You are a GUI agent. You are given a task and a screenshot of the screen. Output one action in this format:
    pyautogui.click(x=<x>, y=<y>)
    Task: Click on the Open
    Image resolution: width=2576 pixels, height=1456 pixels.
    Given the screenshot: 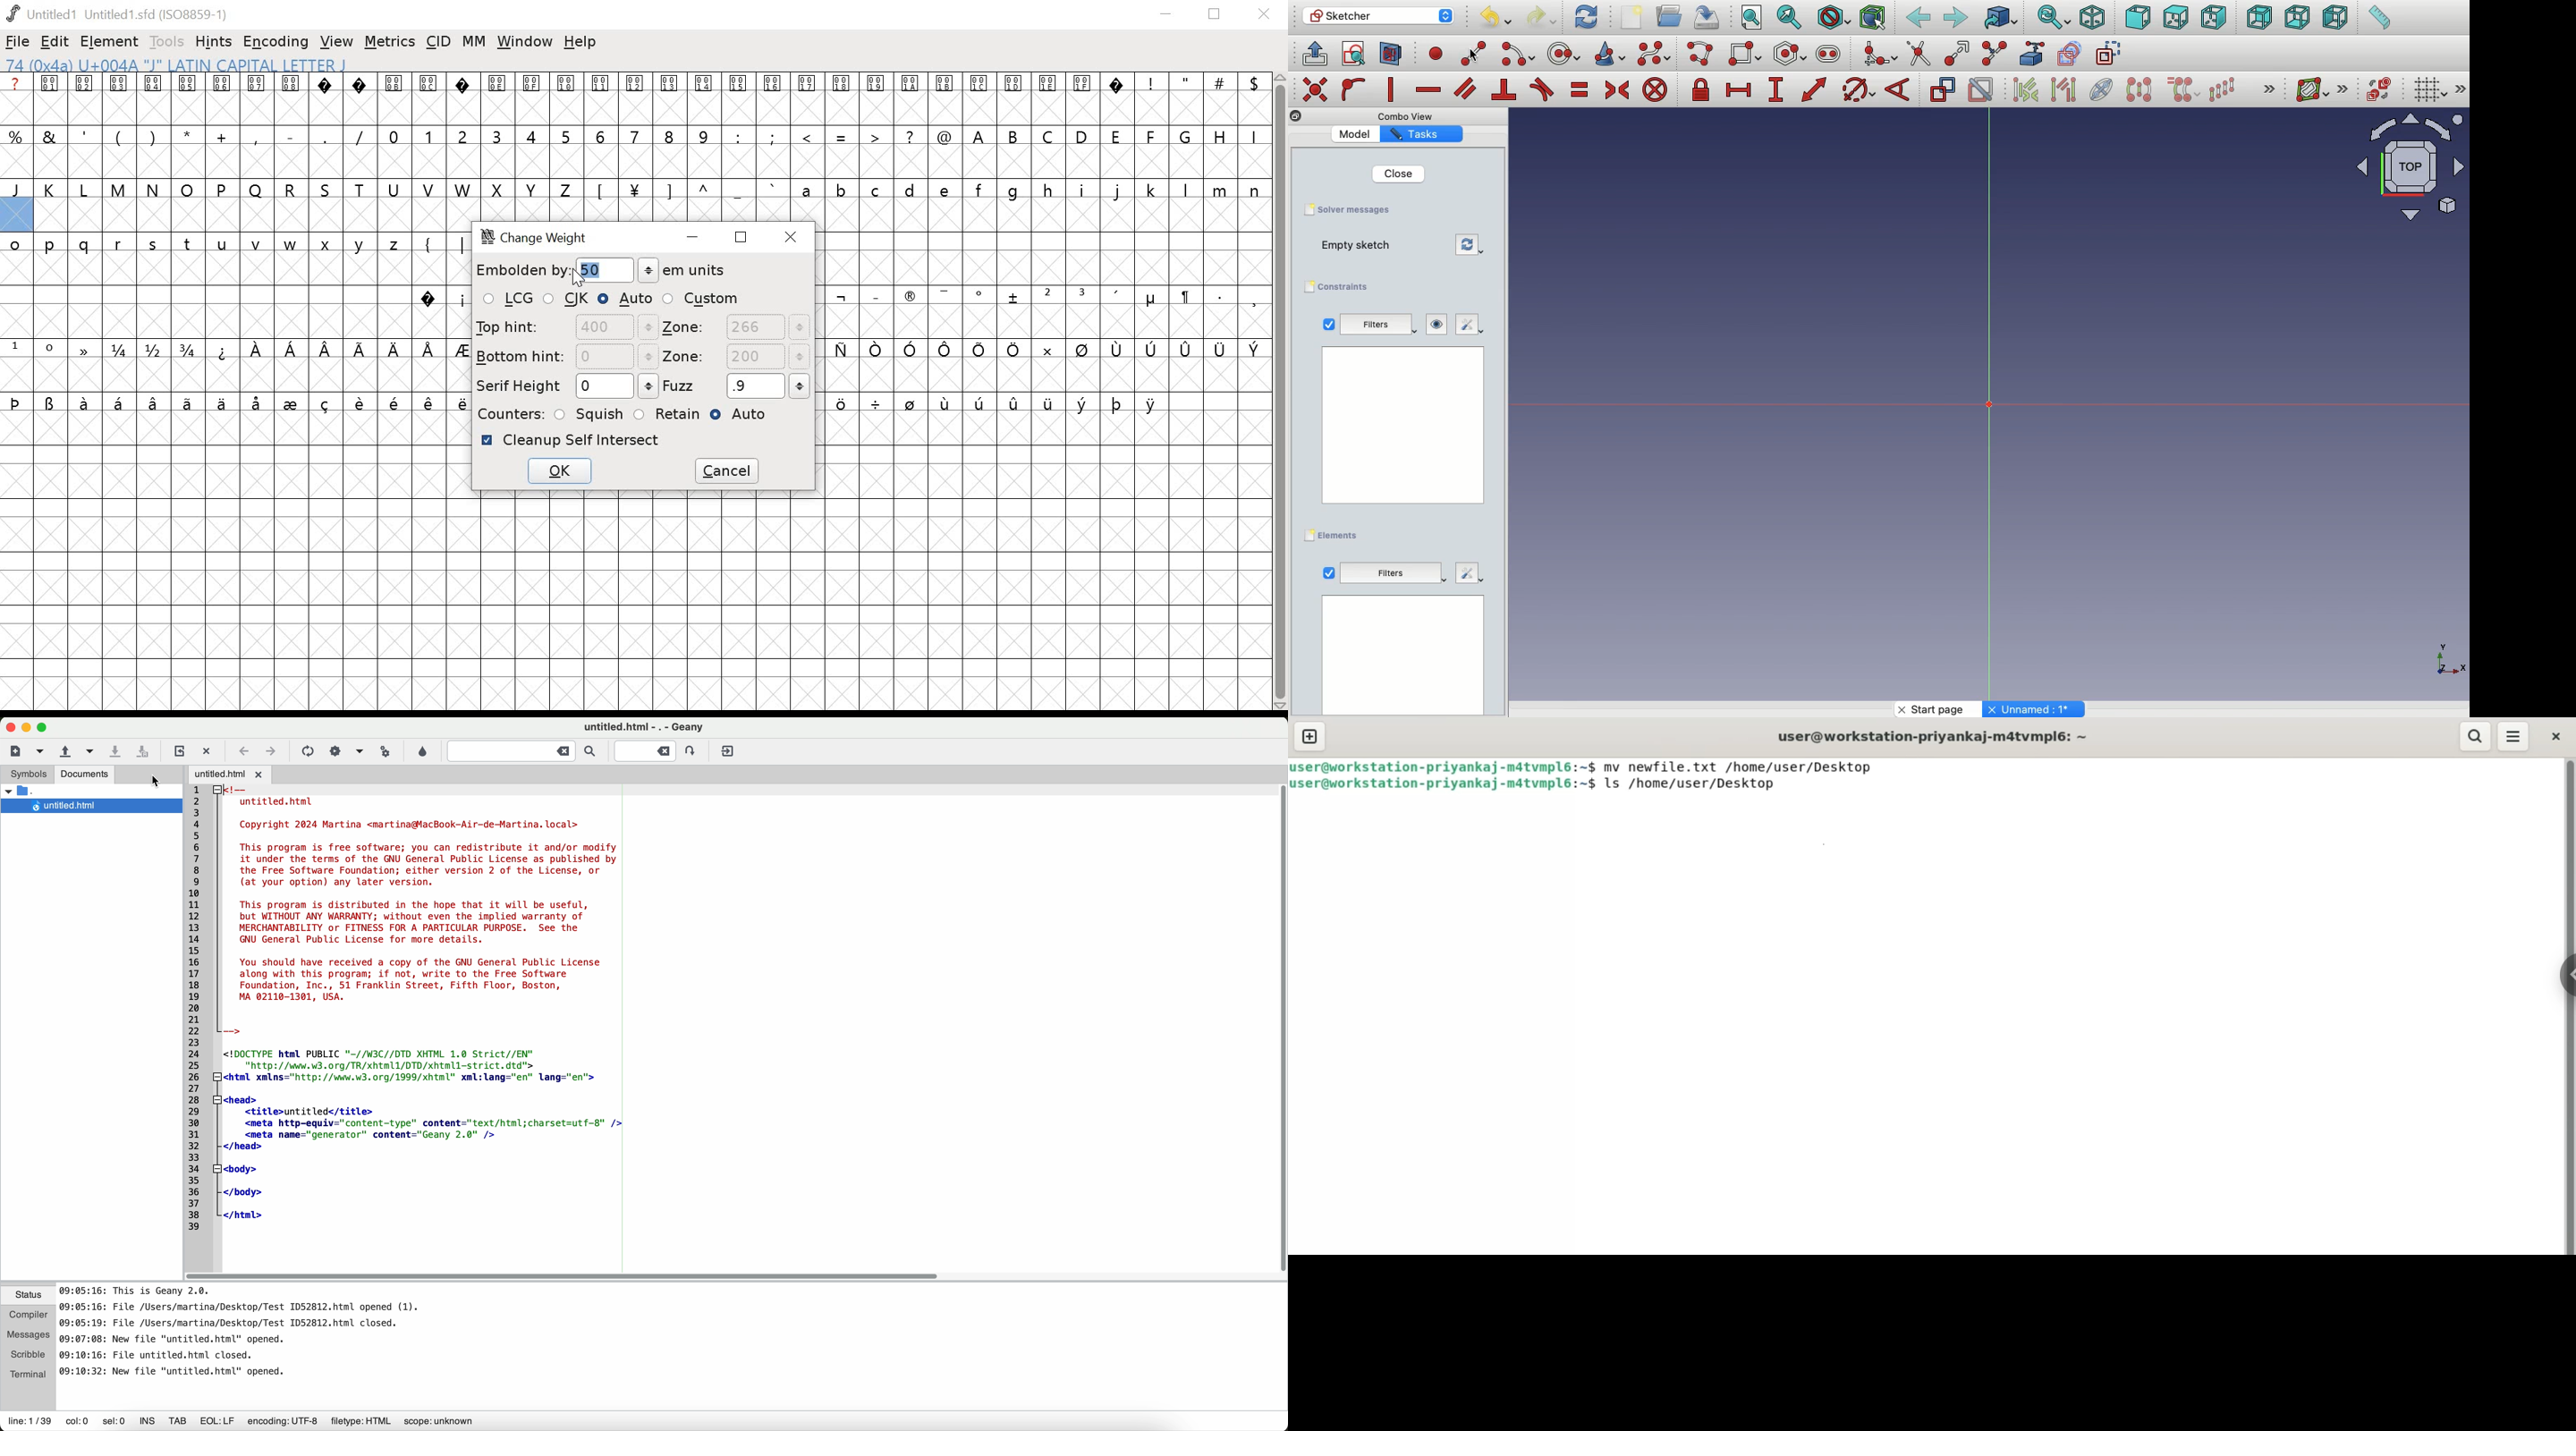 What is the action you would take?
    pyautogui.click(x=1671, y=16)
    